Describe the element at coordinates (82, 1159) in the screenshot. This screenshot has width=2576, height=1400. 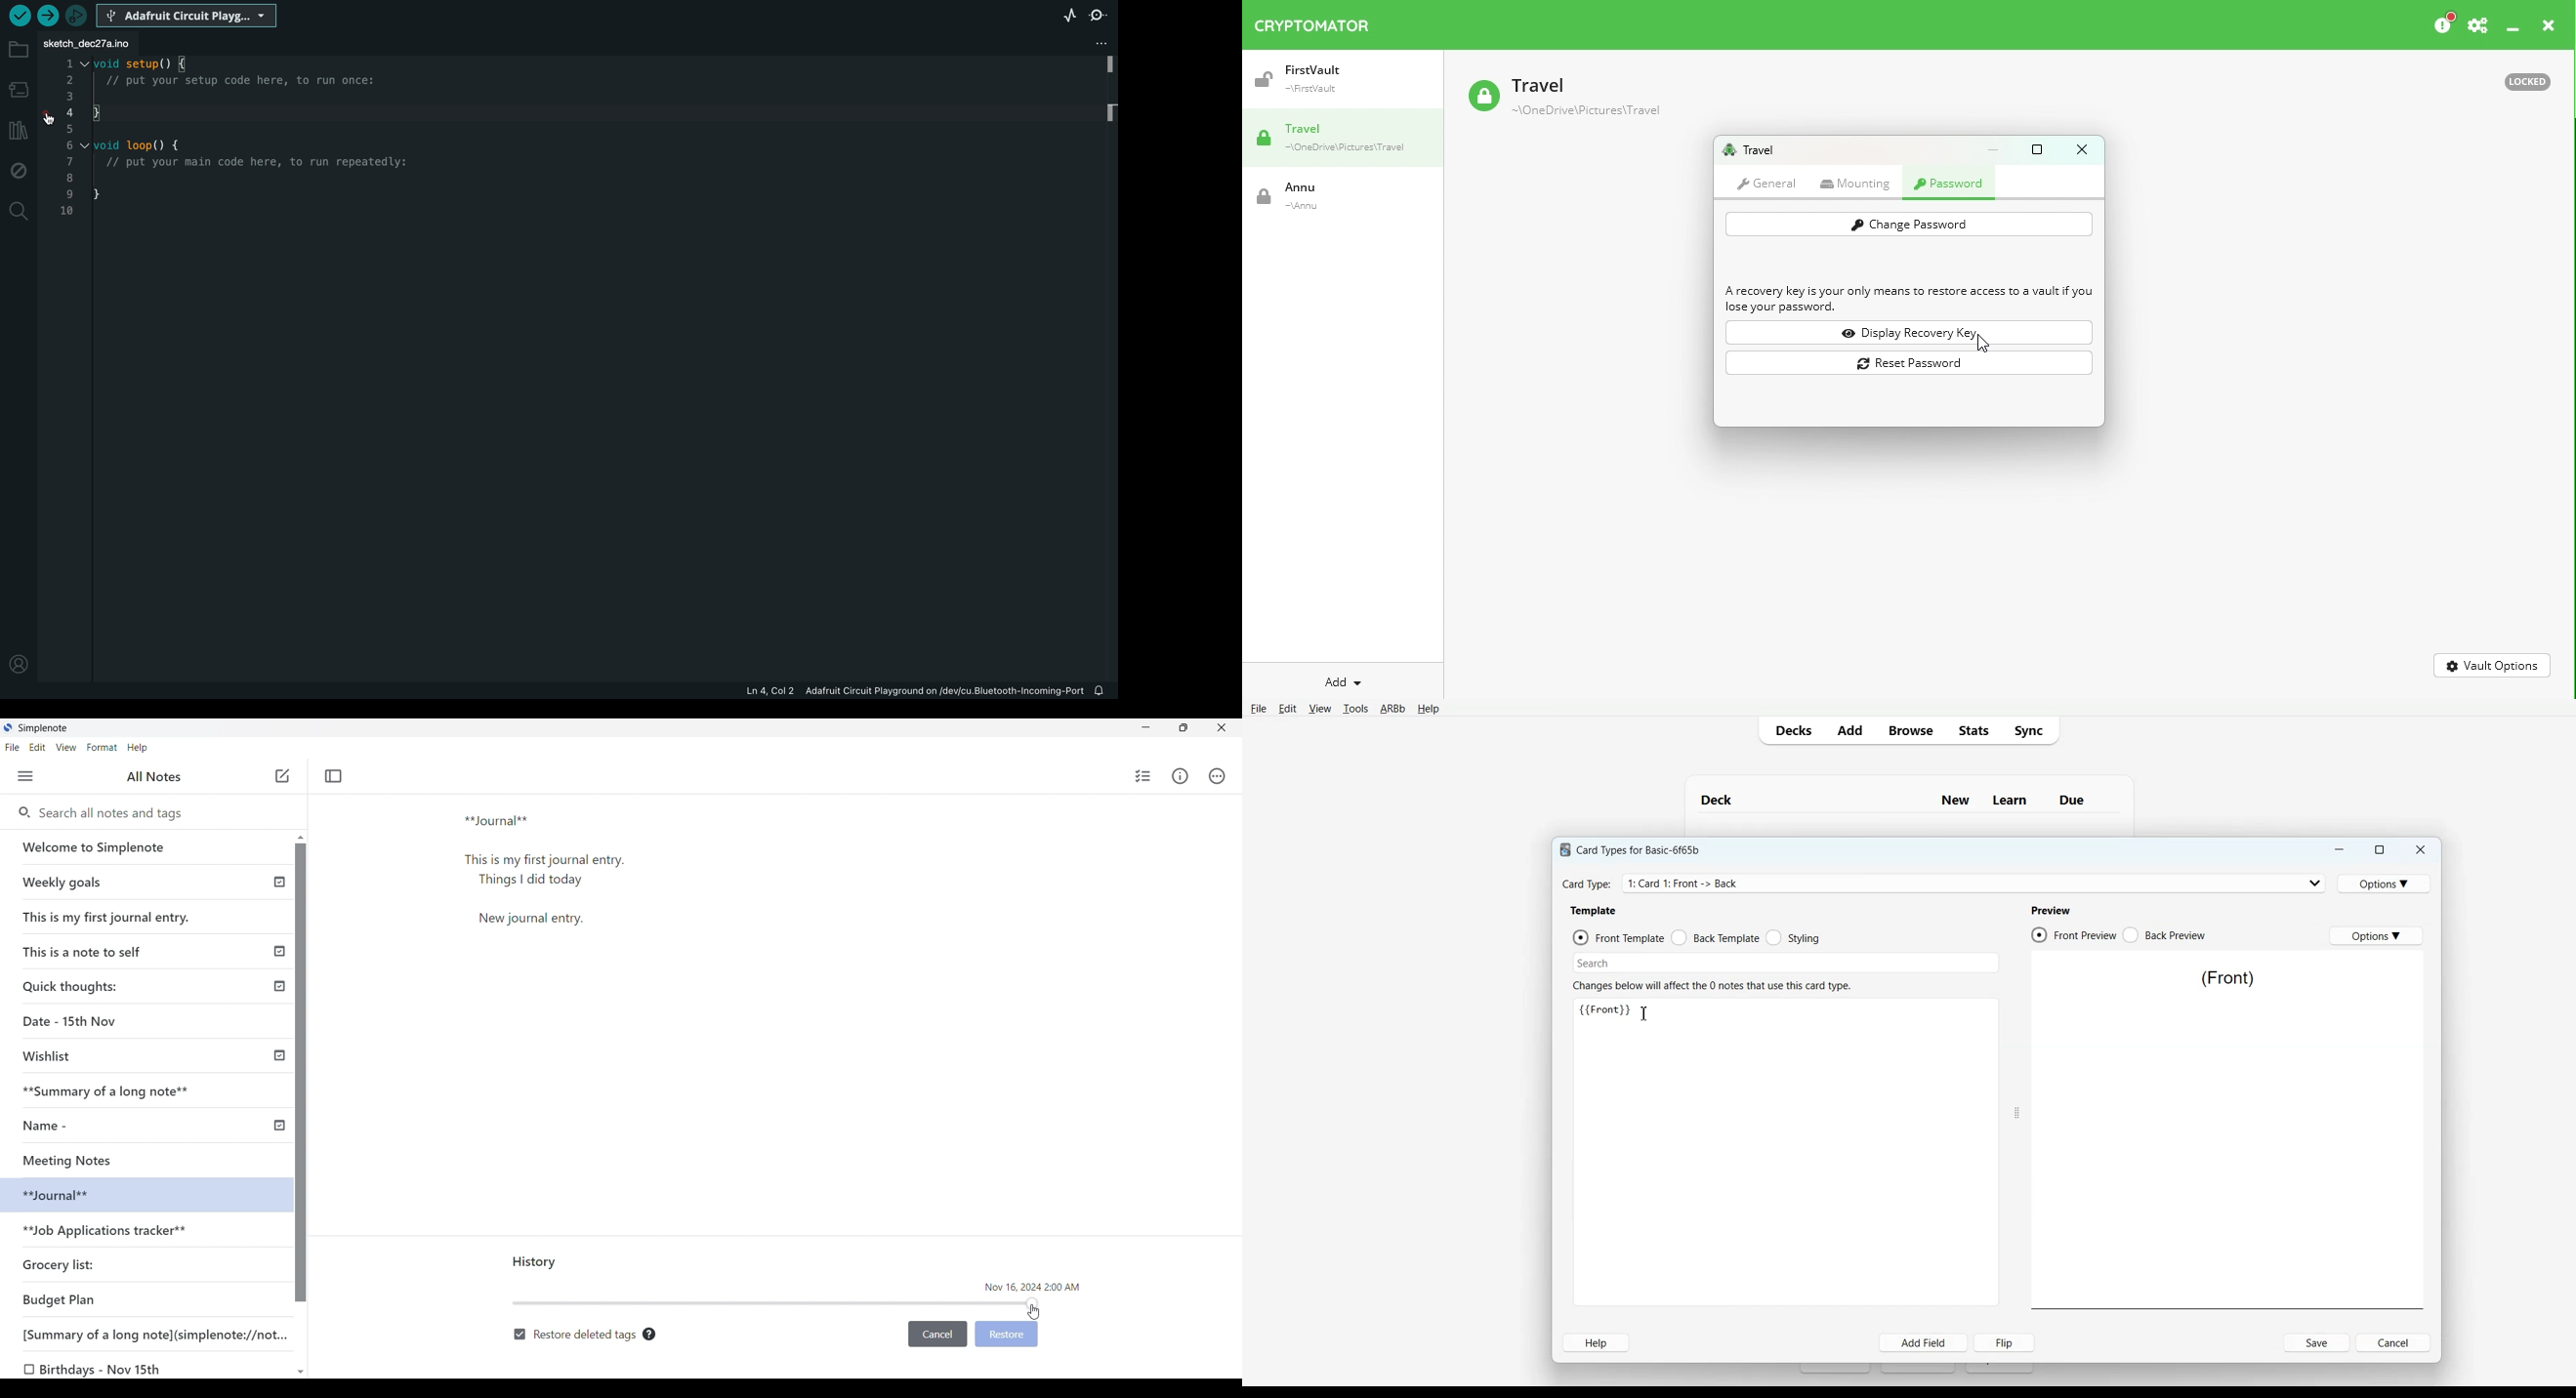
I see `Meeting Notes` at that location.